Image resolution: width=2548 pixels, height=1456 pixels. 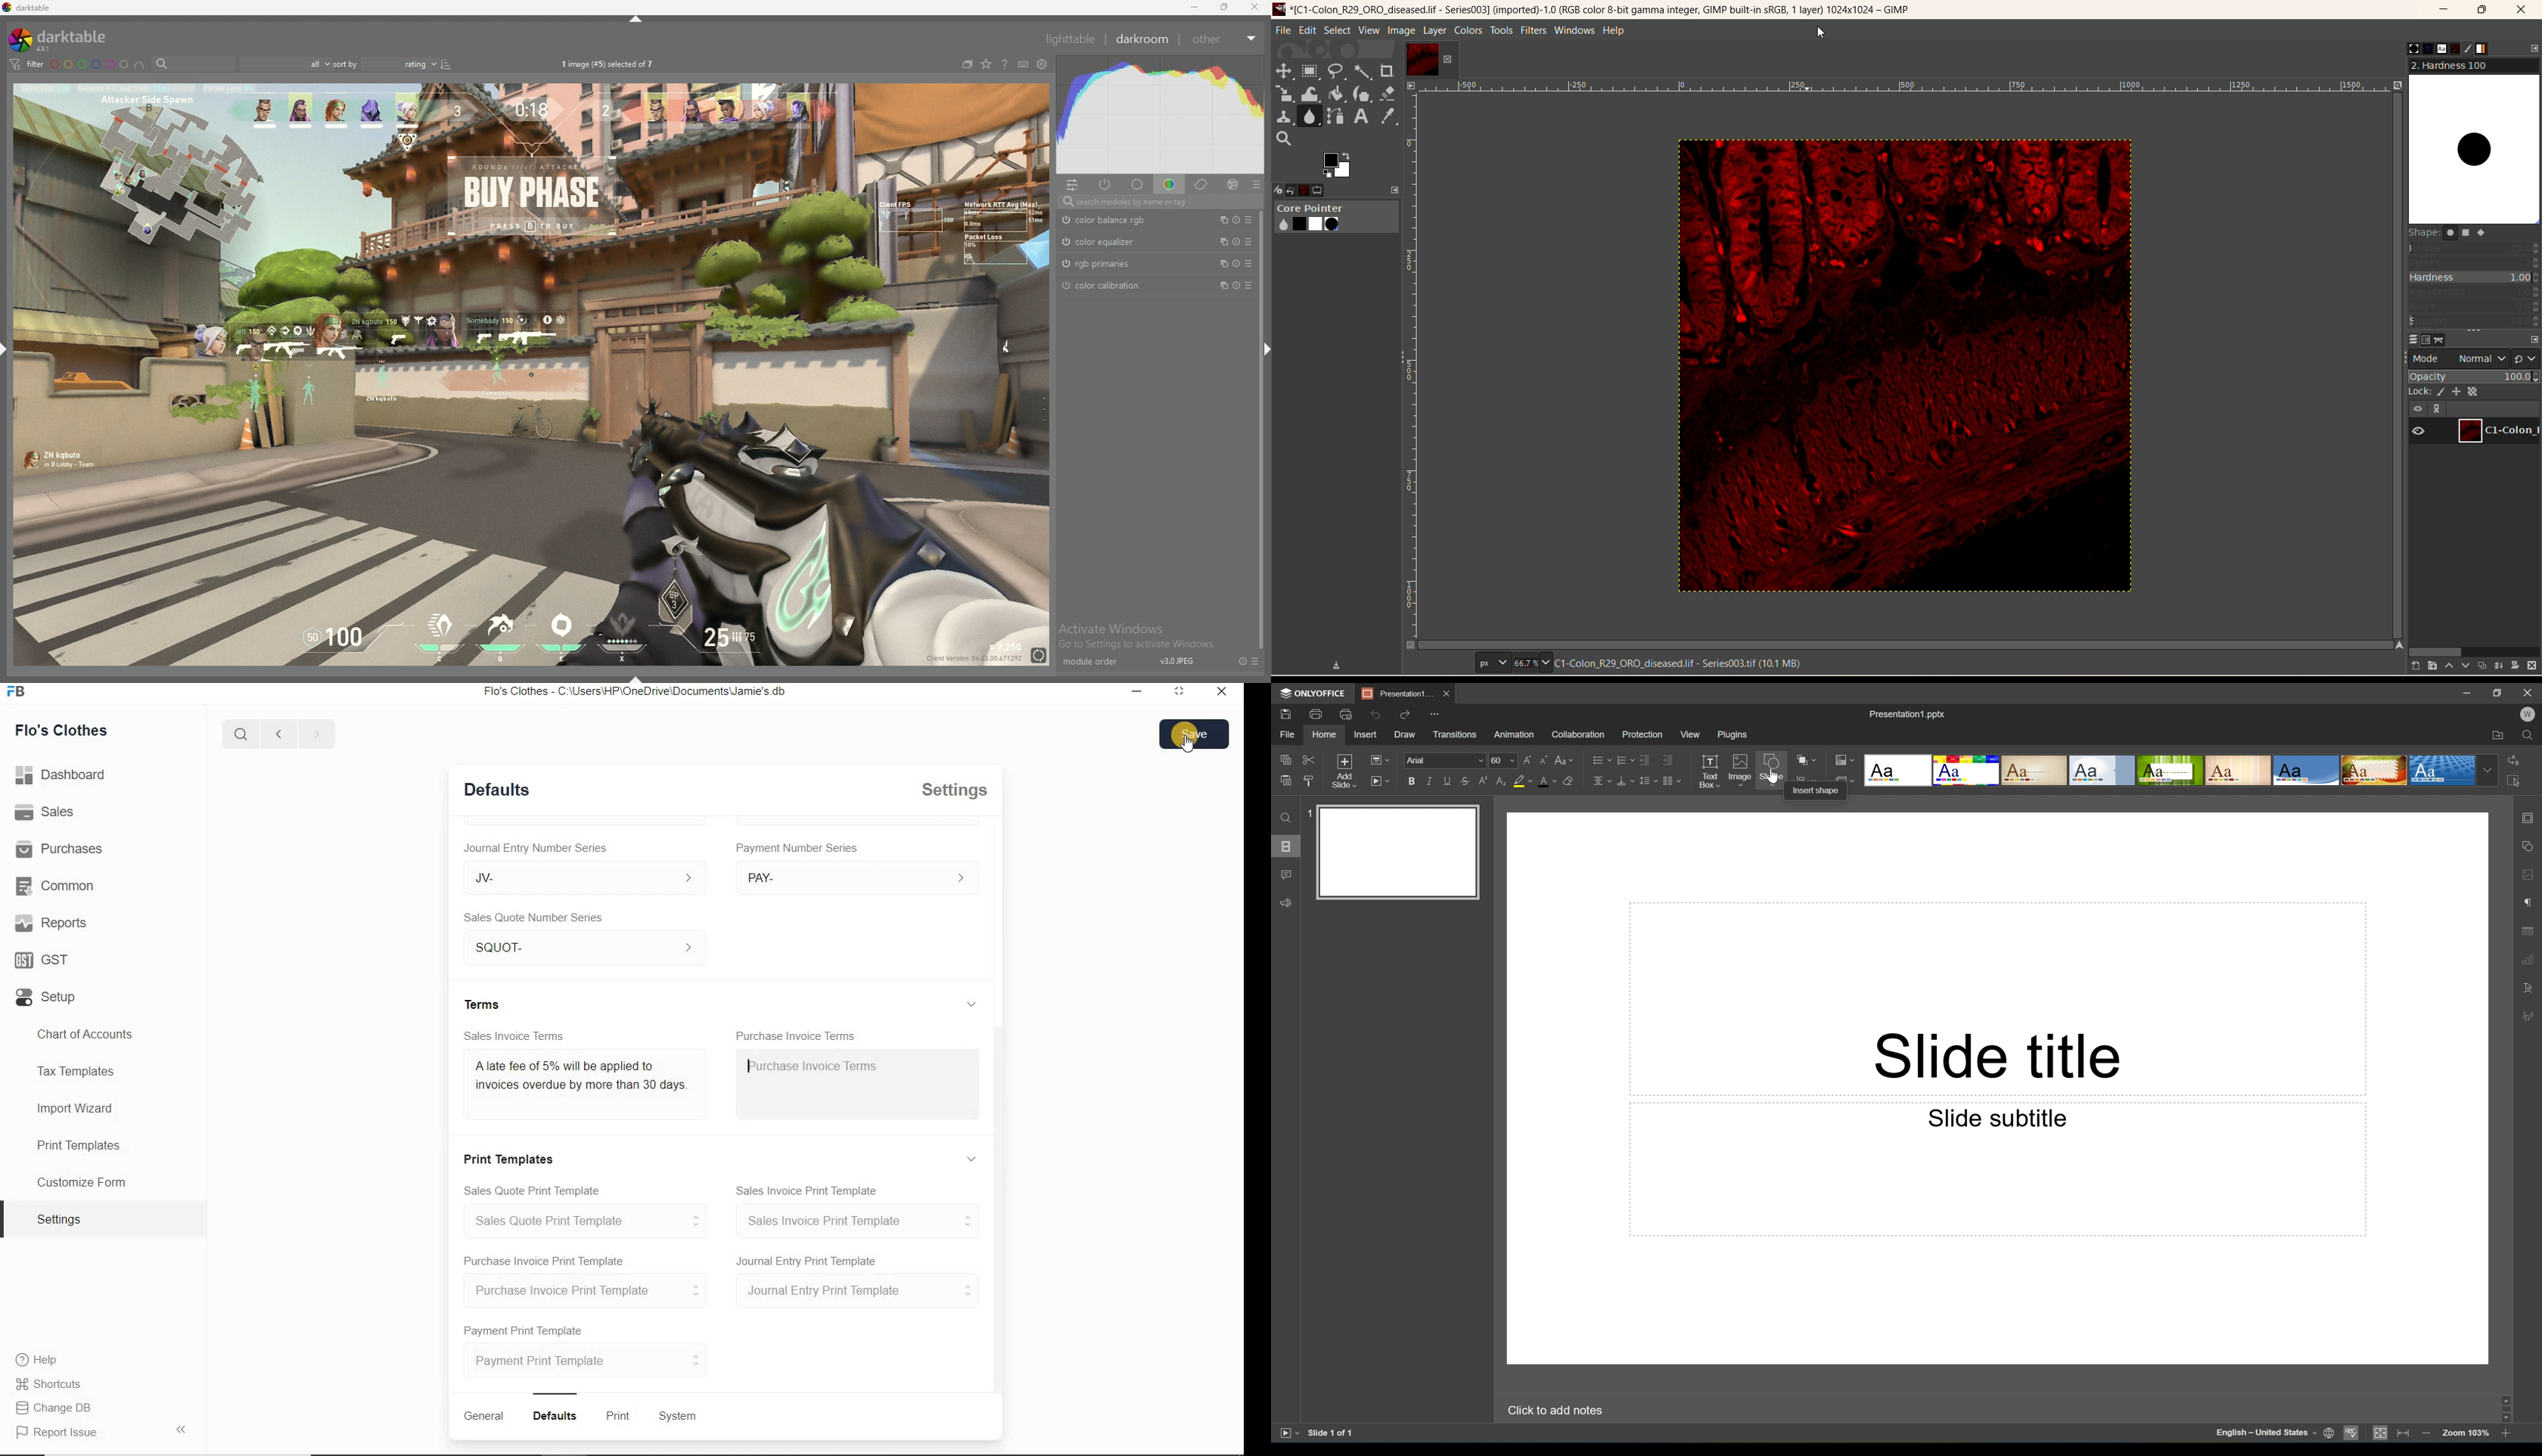 I want to click on Sales Quote Print Template, so click(x=535, y=1189).